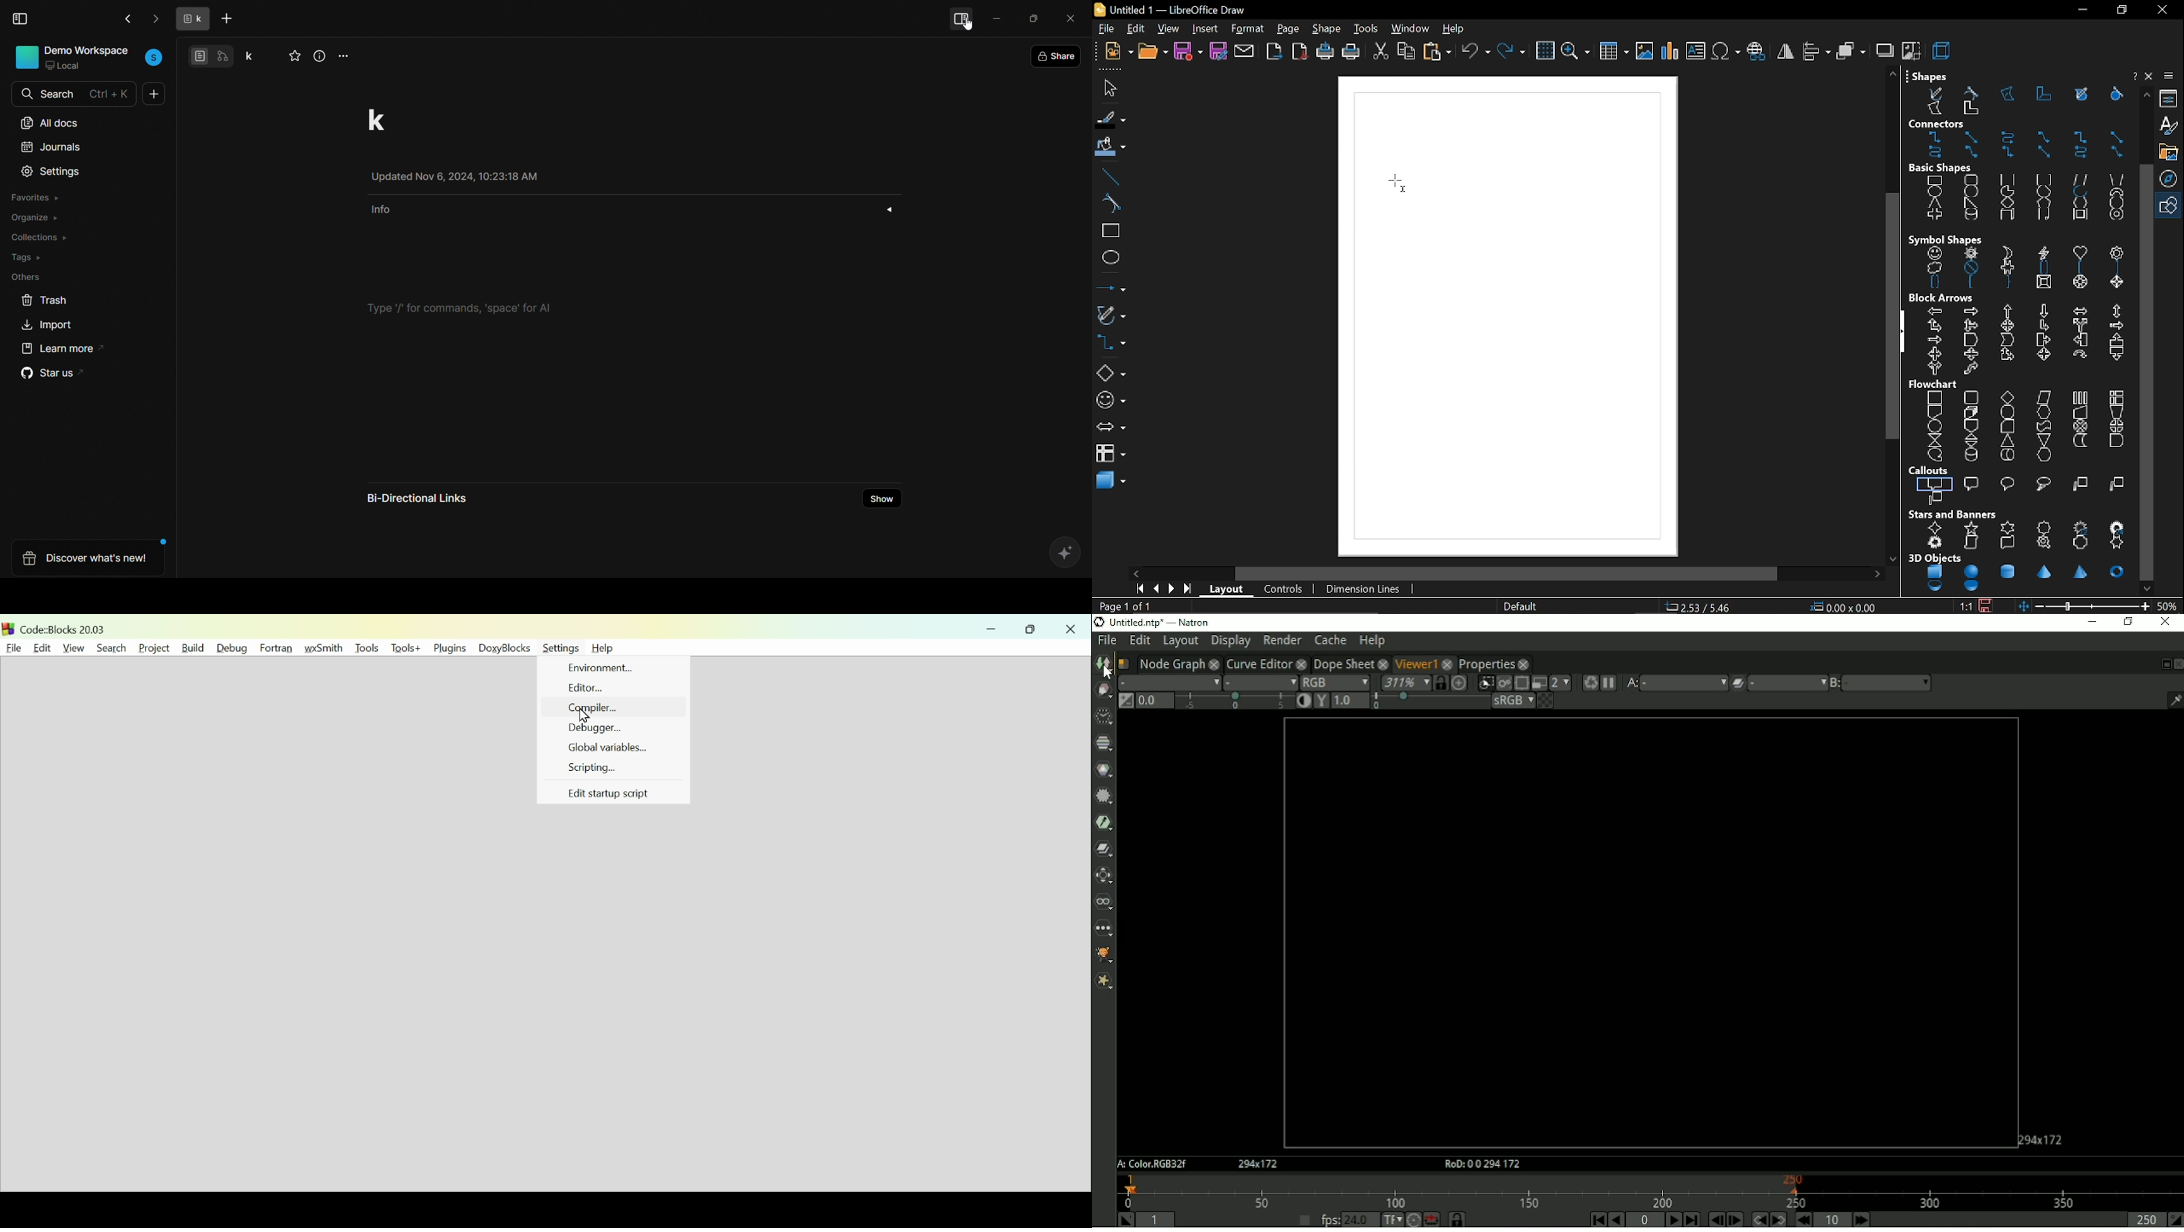 This screenshot has width=2184, height=1232. Describe the element at coordinates (561, 649) in the screenshot. I see `Settings` at that location.